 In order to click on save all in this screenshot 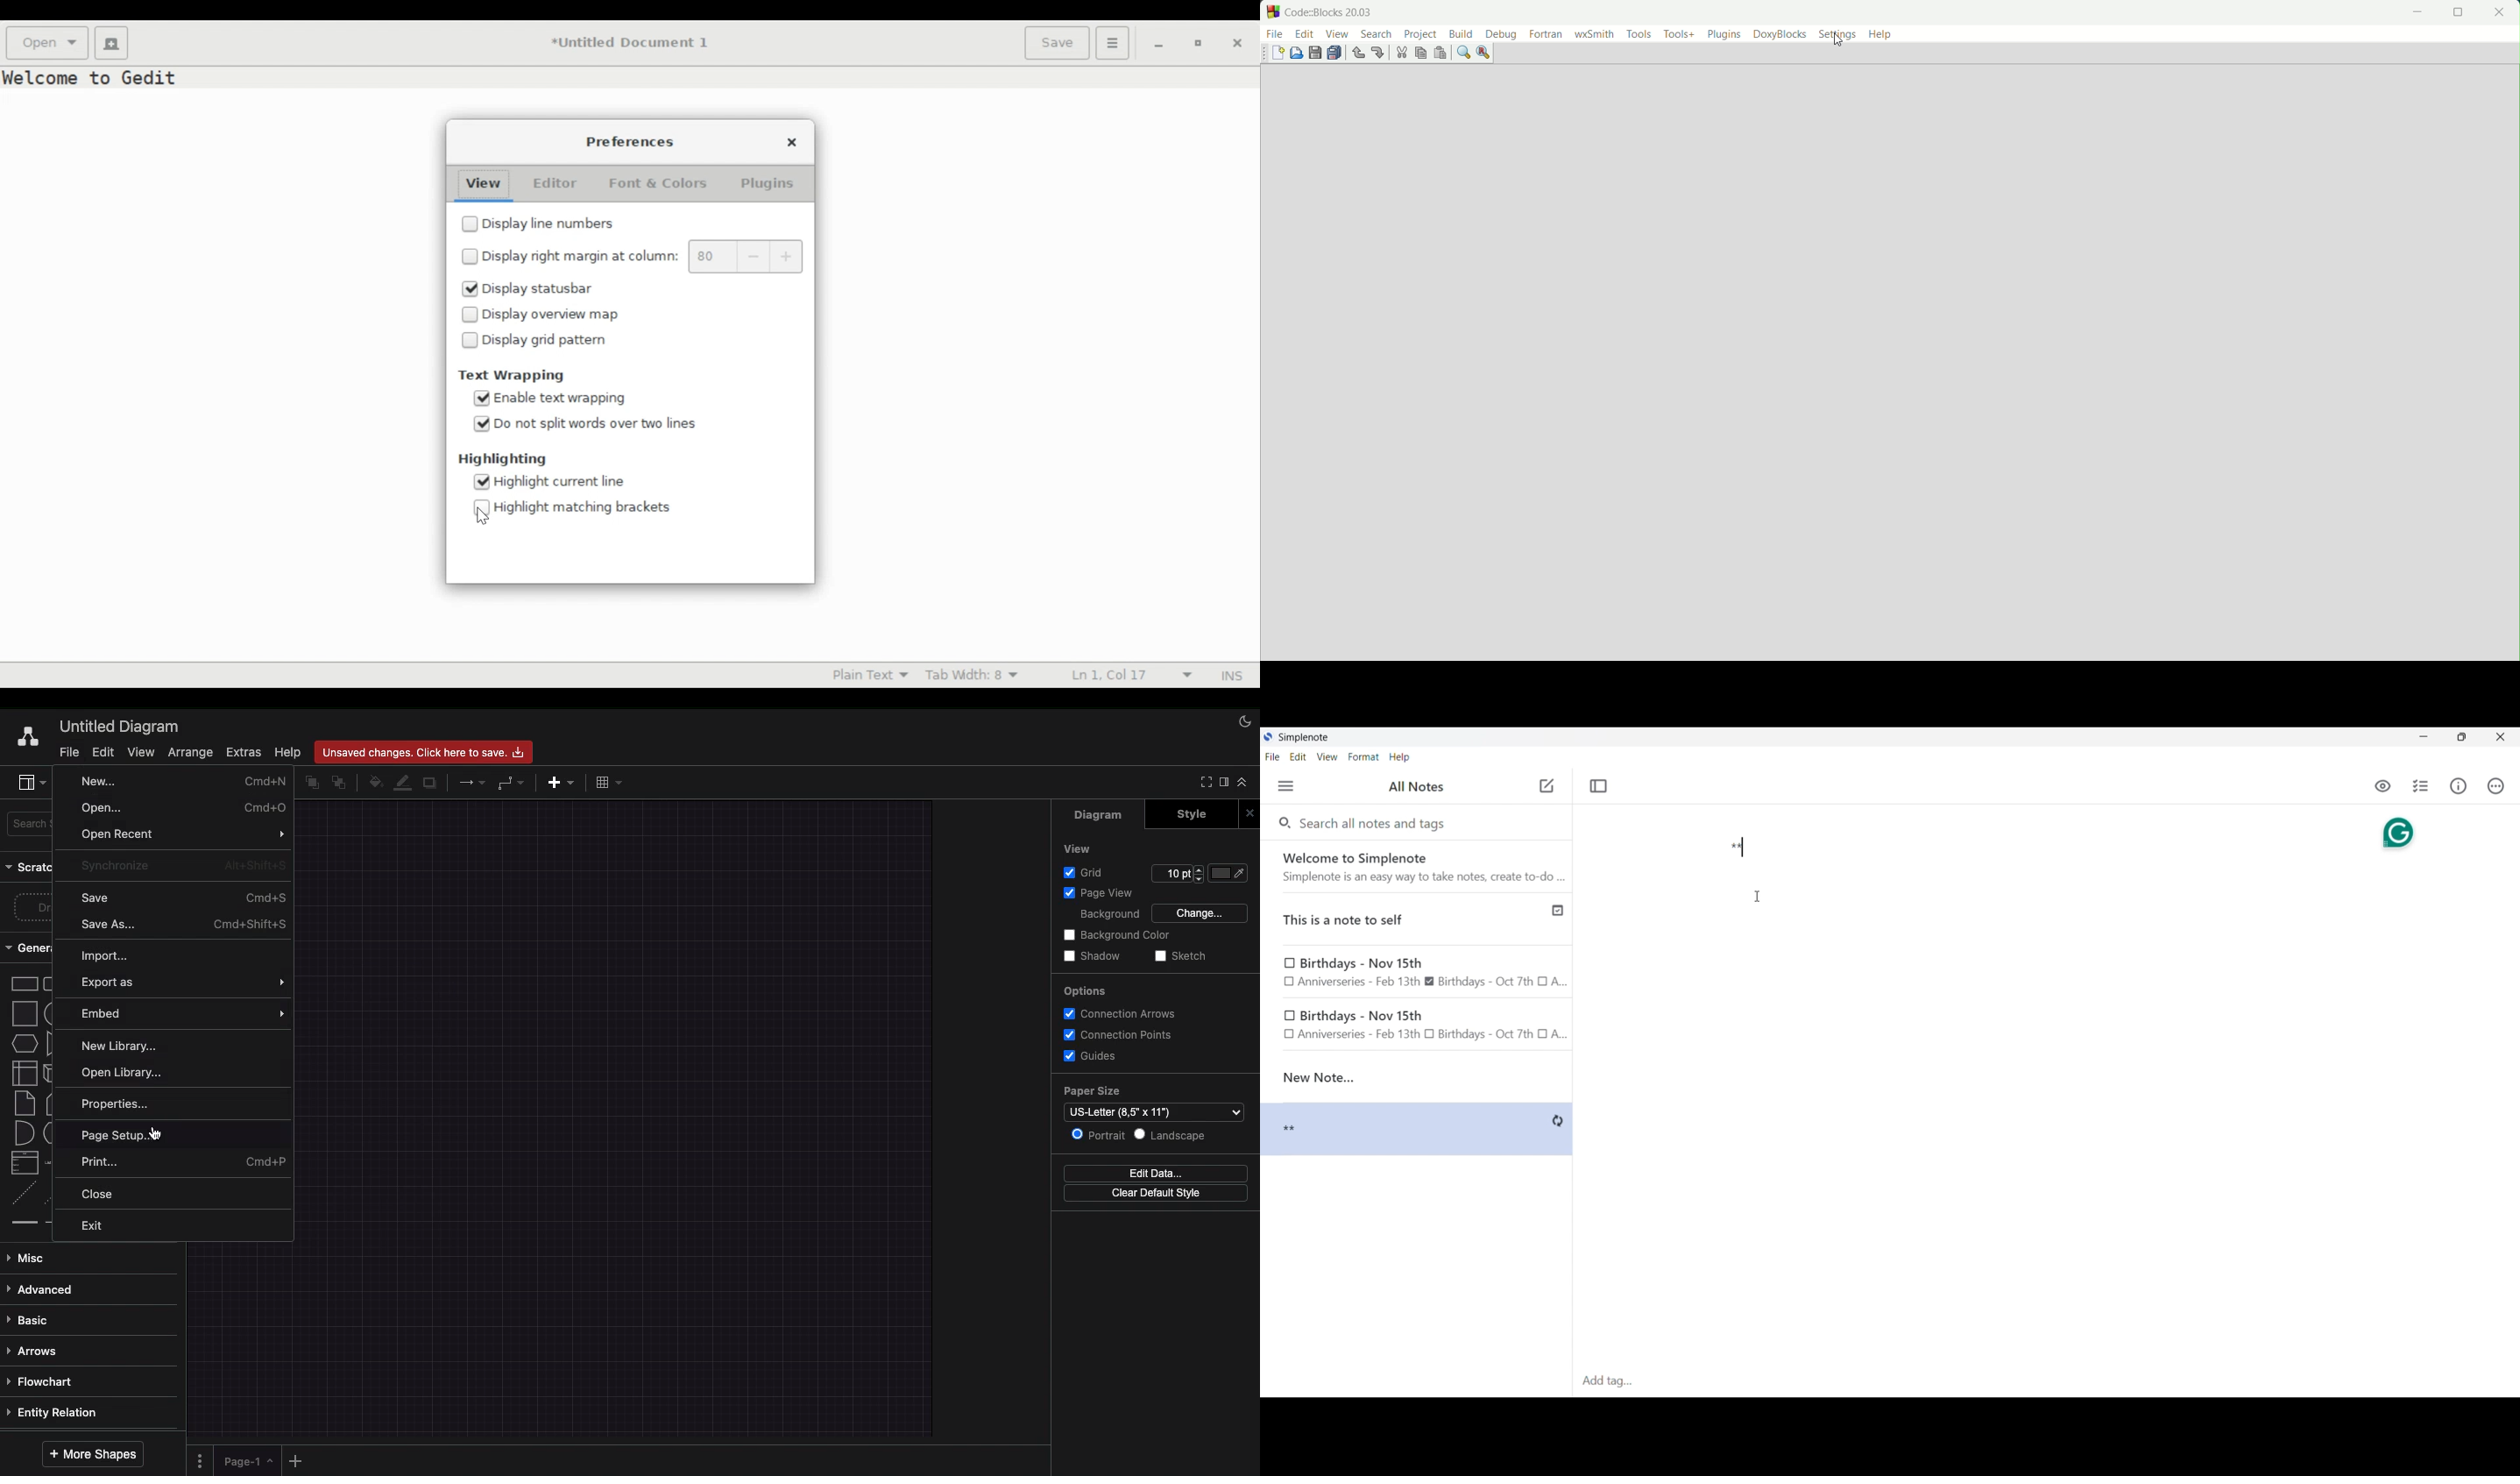, I will do `click(1336, 54)`.